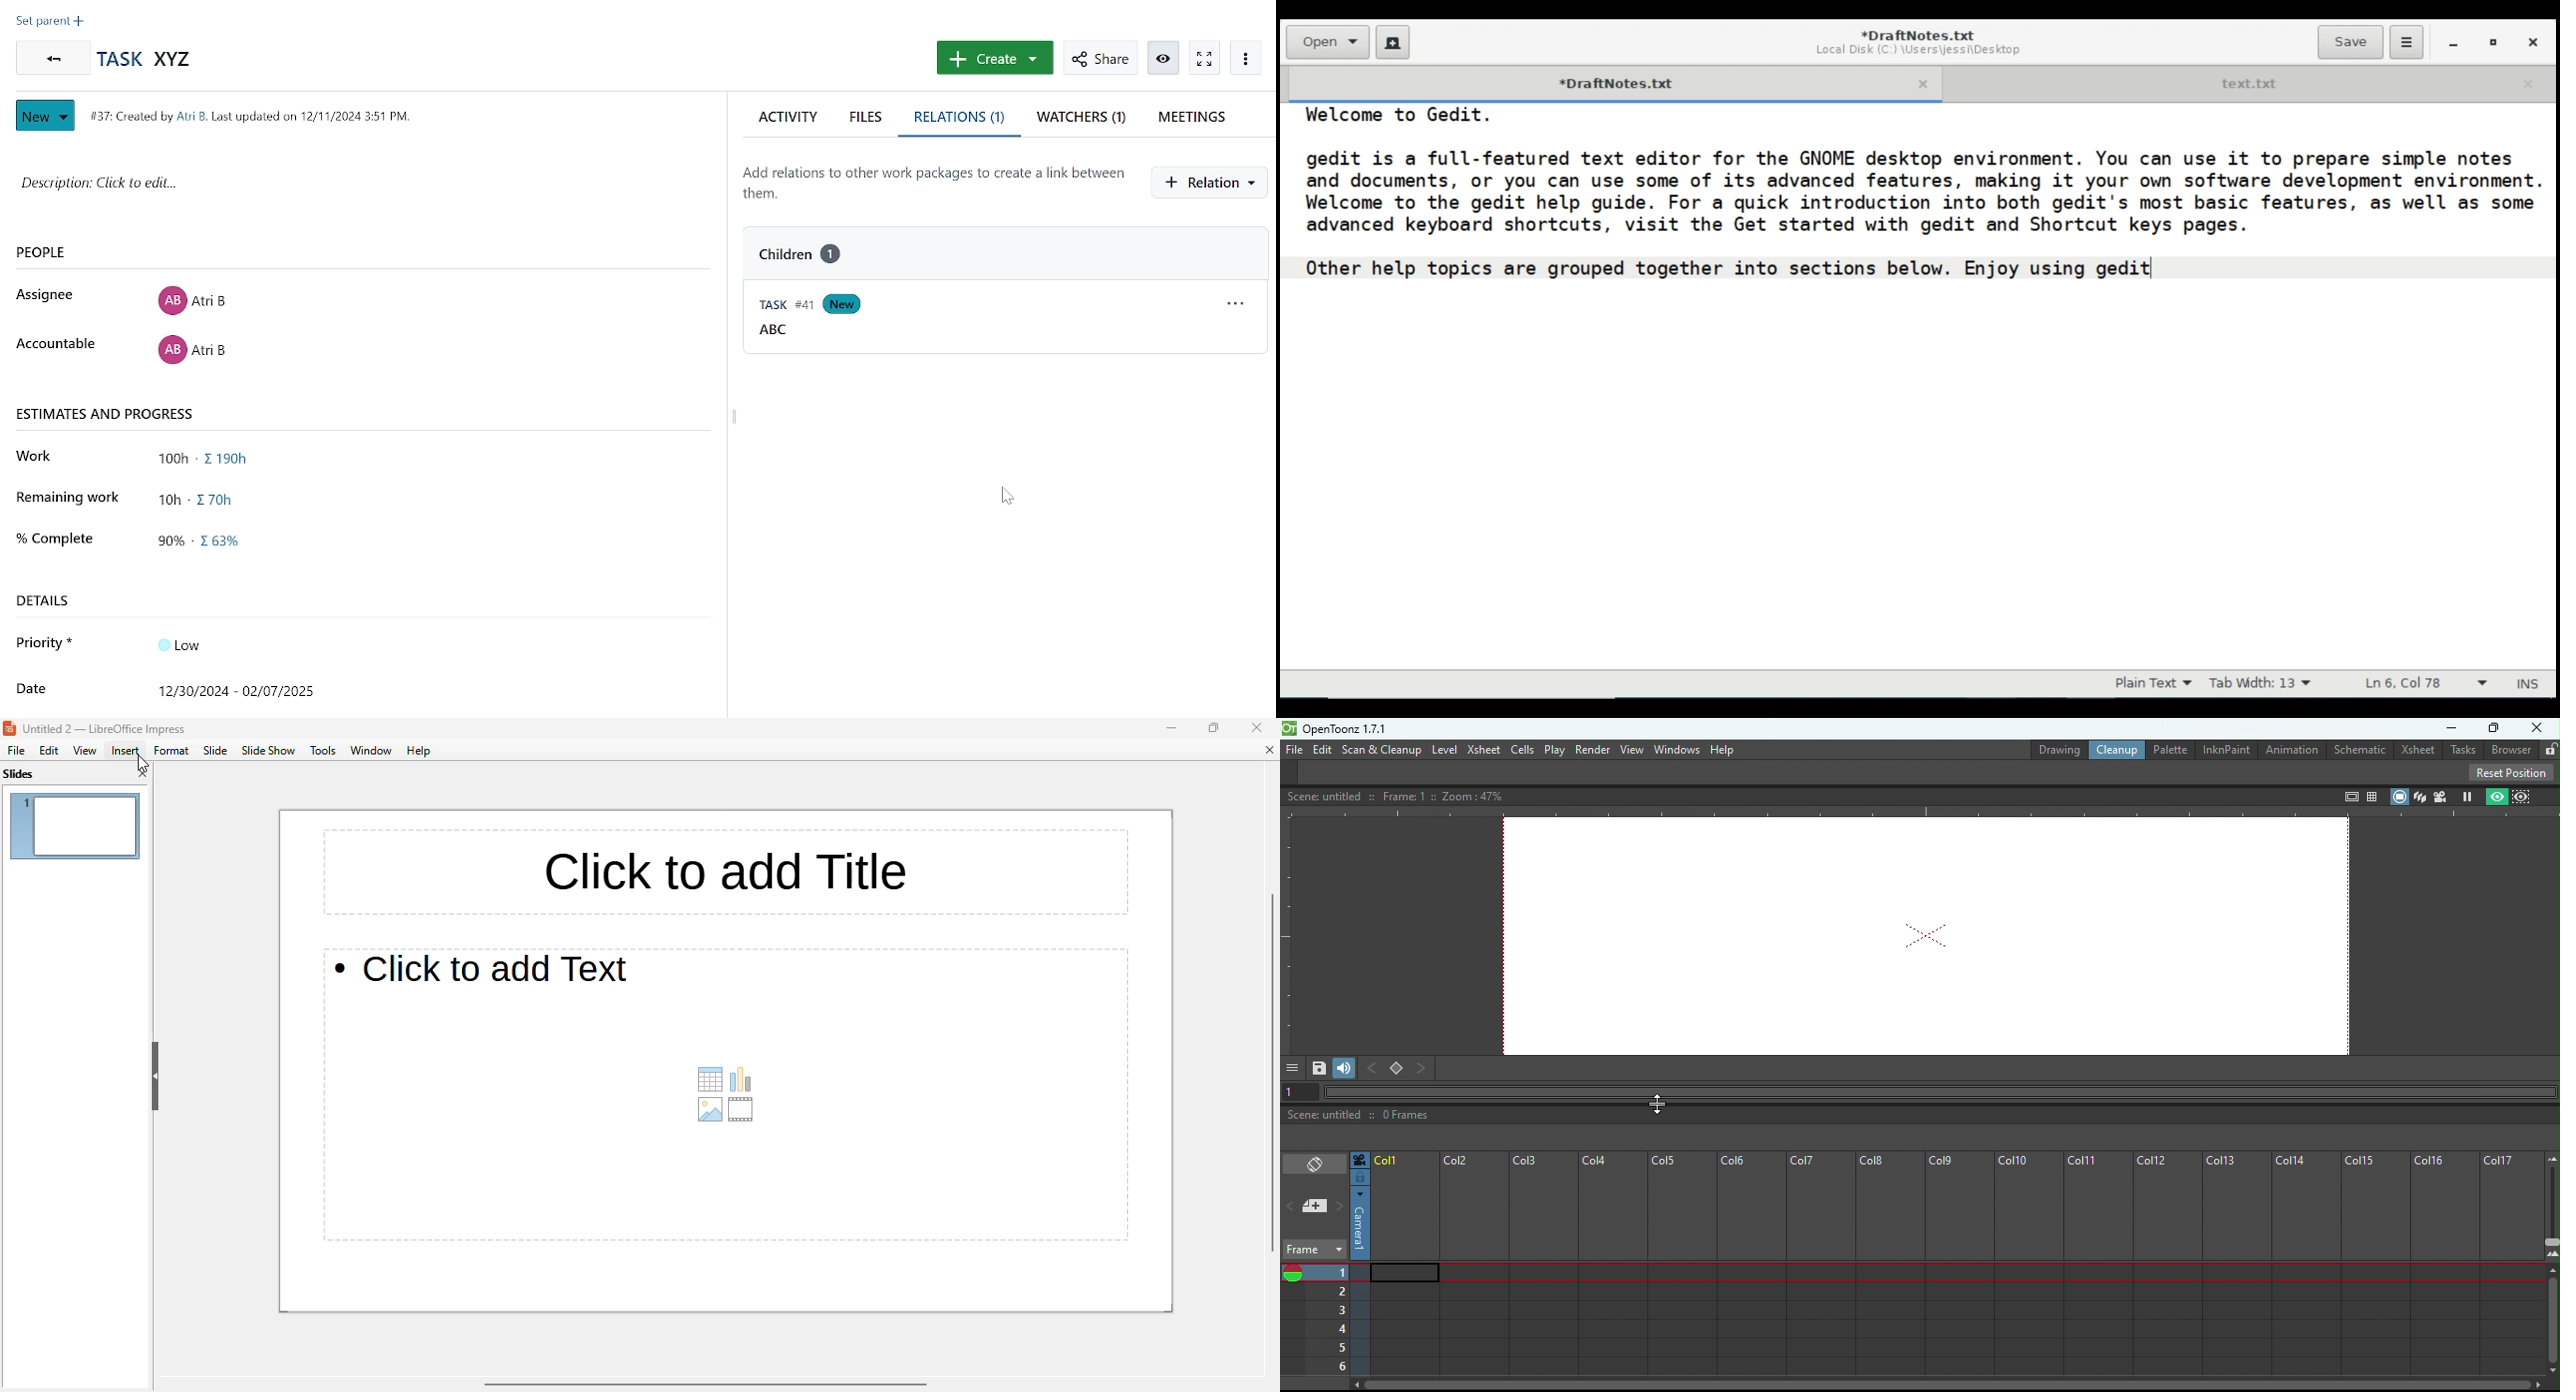  I want to click on date, so click(30, 686).